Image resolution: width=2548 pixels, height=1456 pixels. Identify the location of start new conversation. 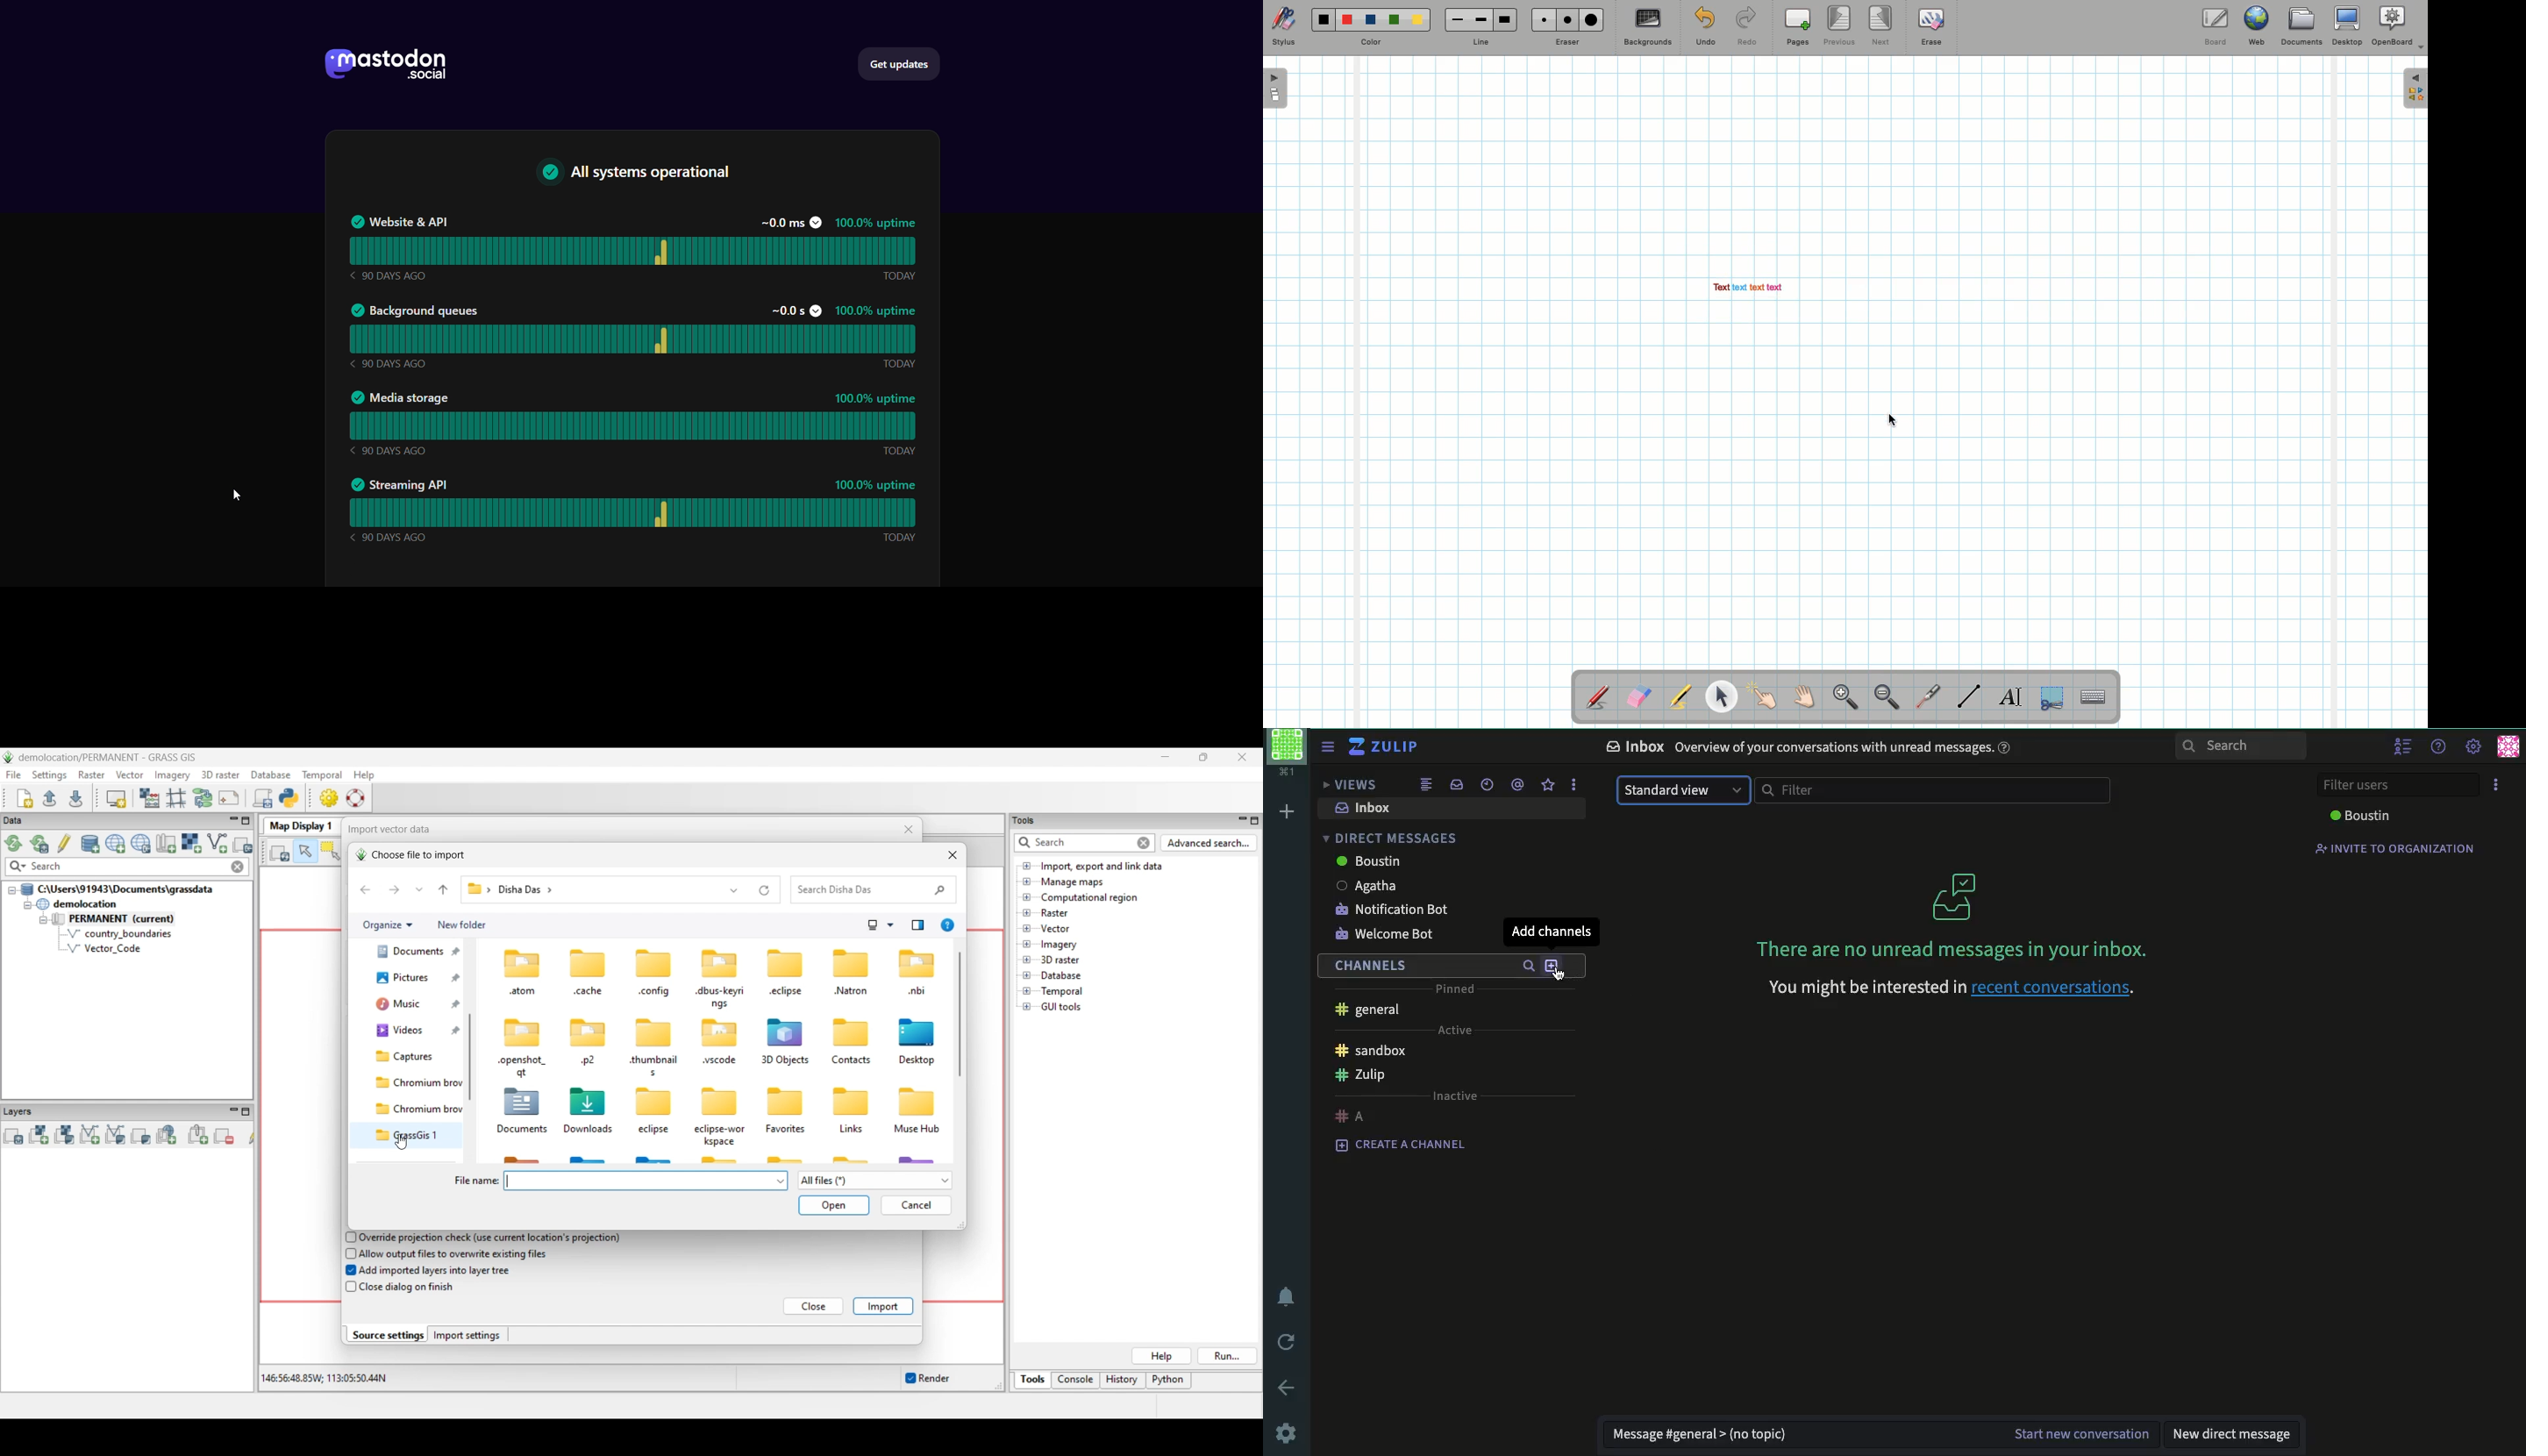
(2085, 1434).